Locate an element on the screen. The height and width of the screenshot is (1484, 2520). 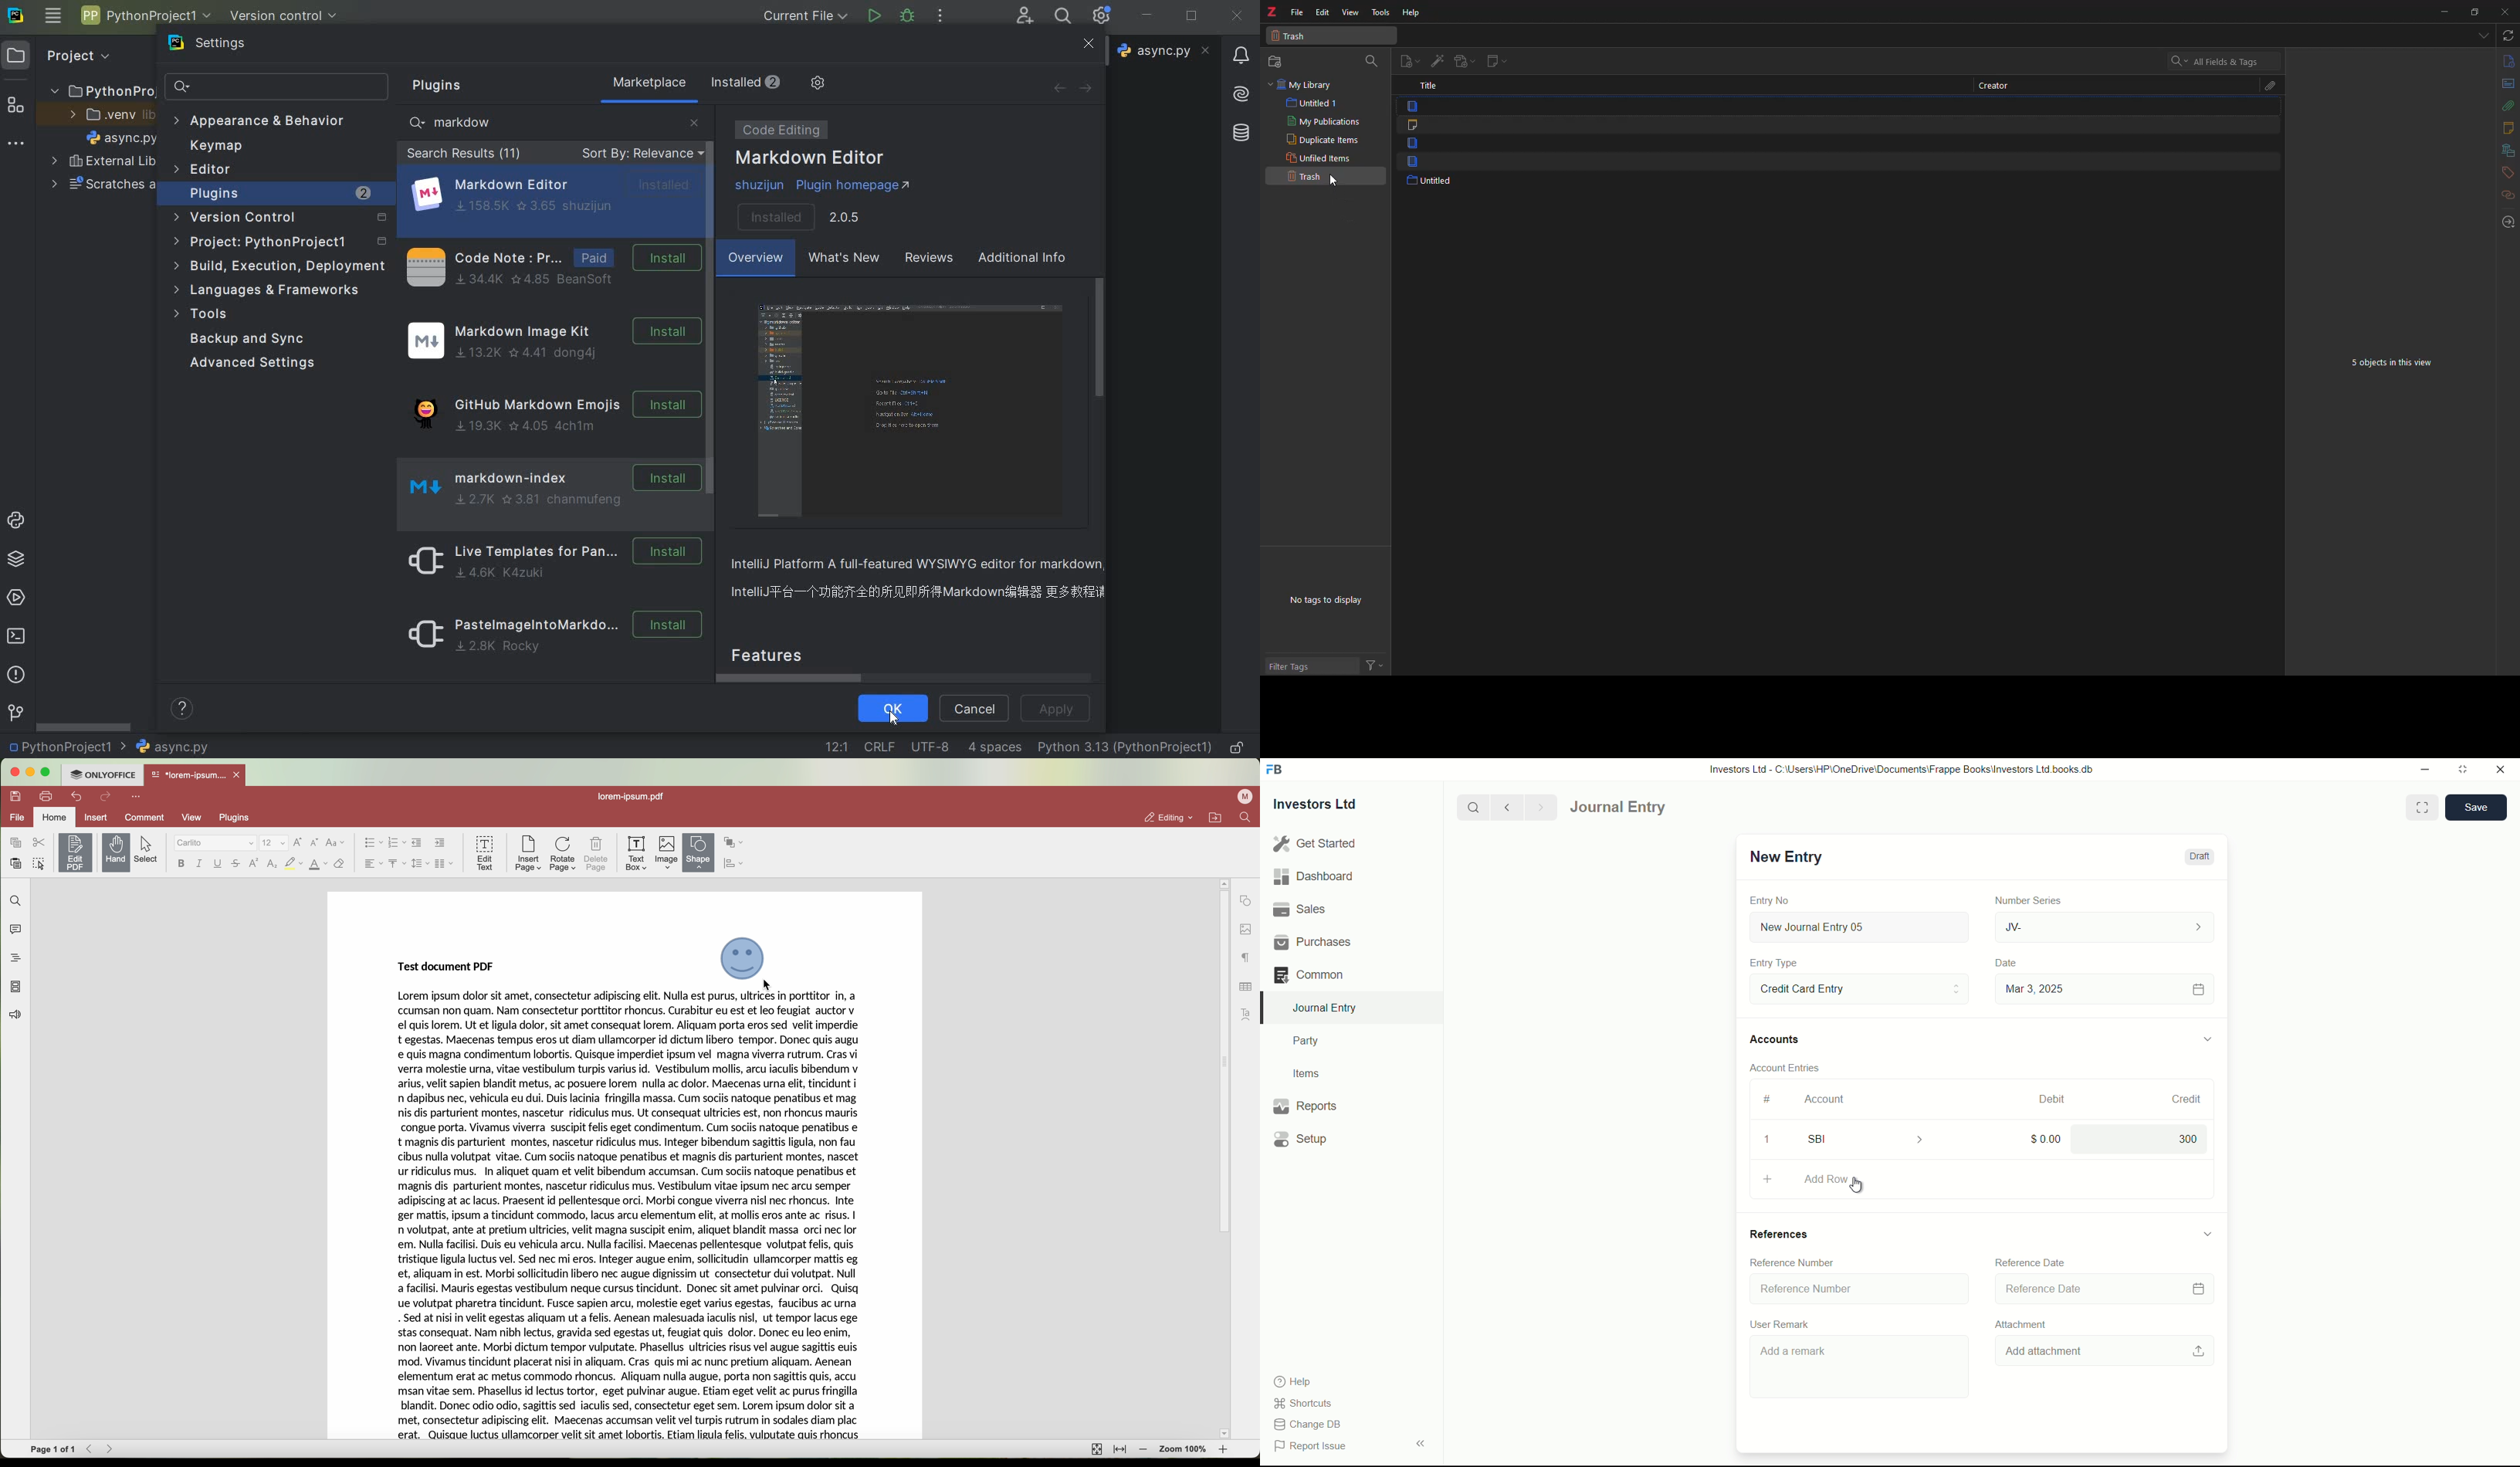
creator is located at coordinates (2002, 86).